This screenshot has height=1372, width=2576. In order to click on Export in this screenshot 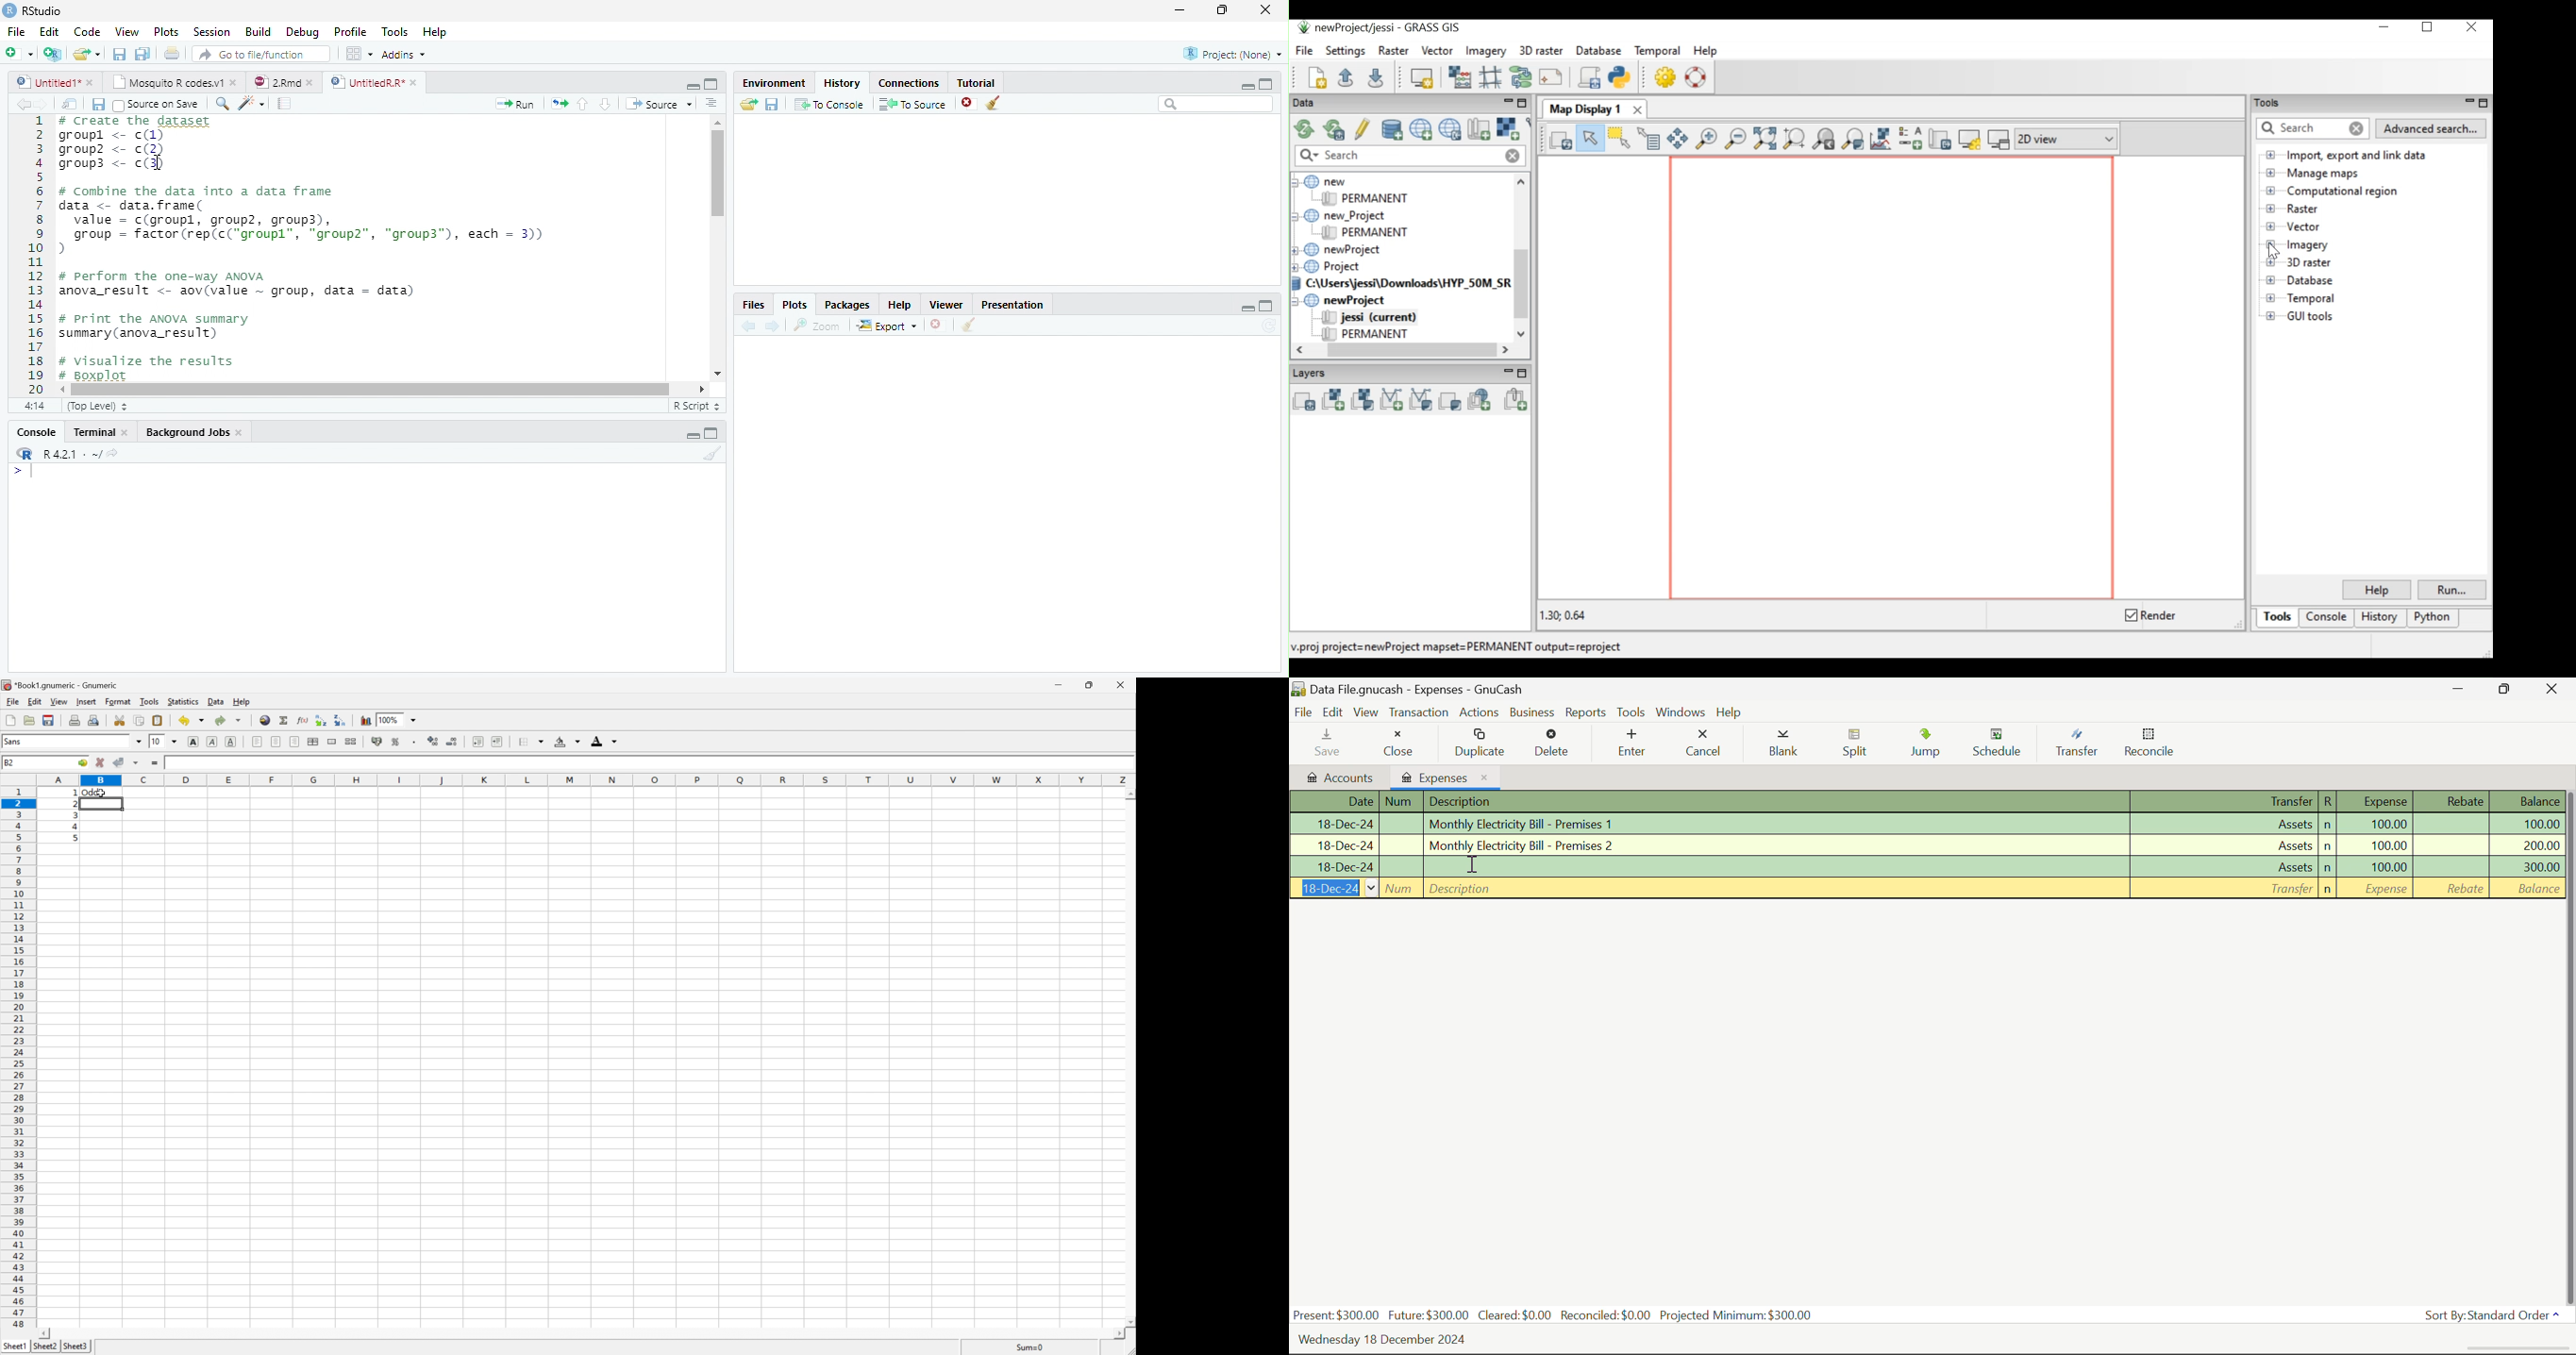, I will do `click(888, 326)`.